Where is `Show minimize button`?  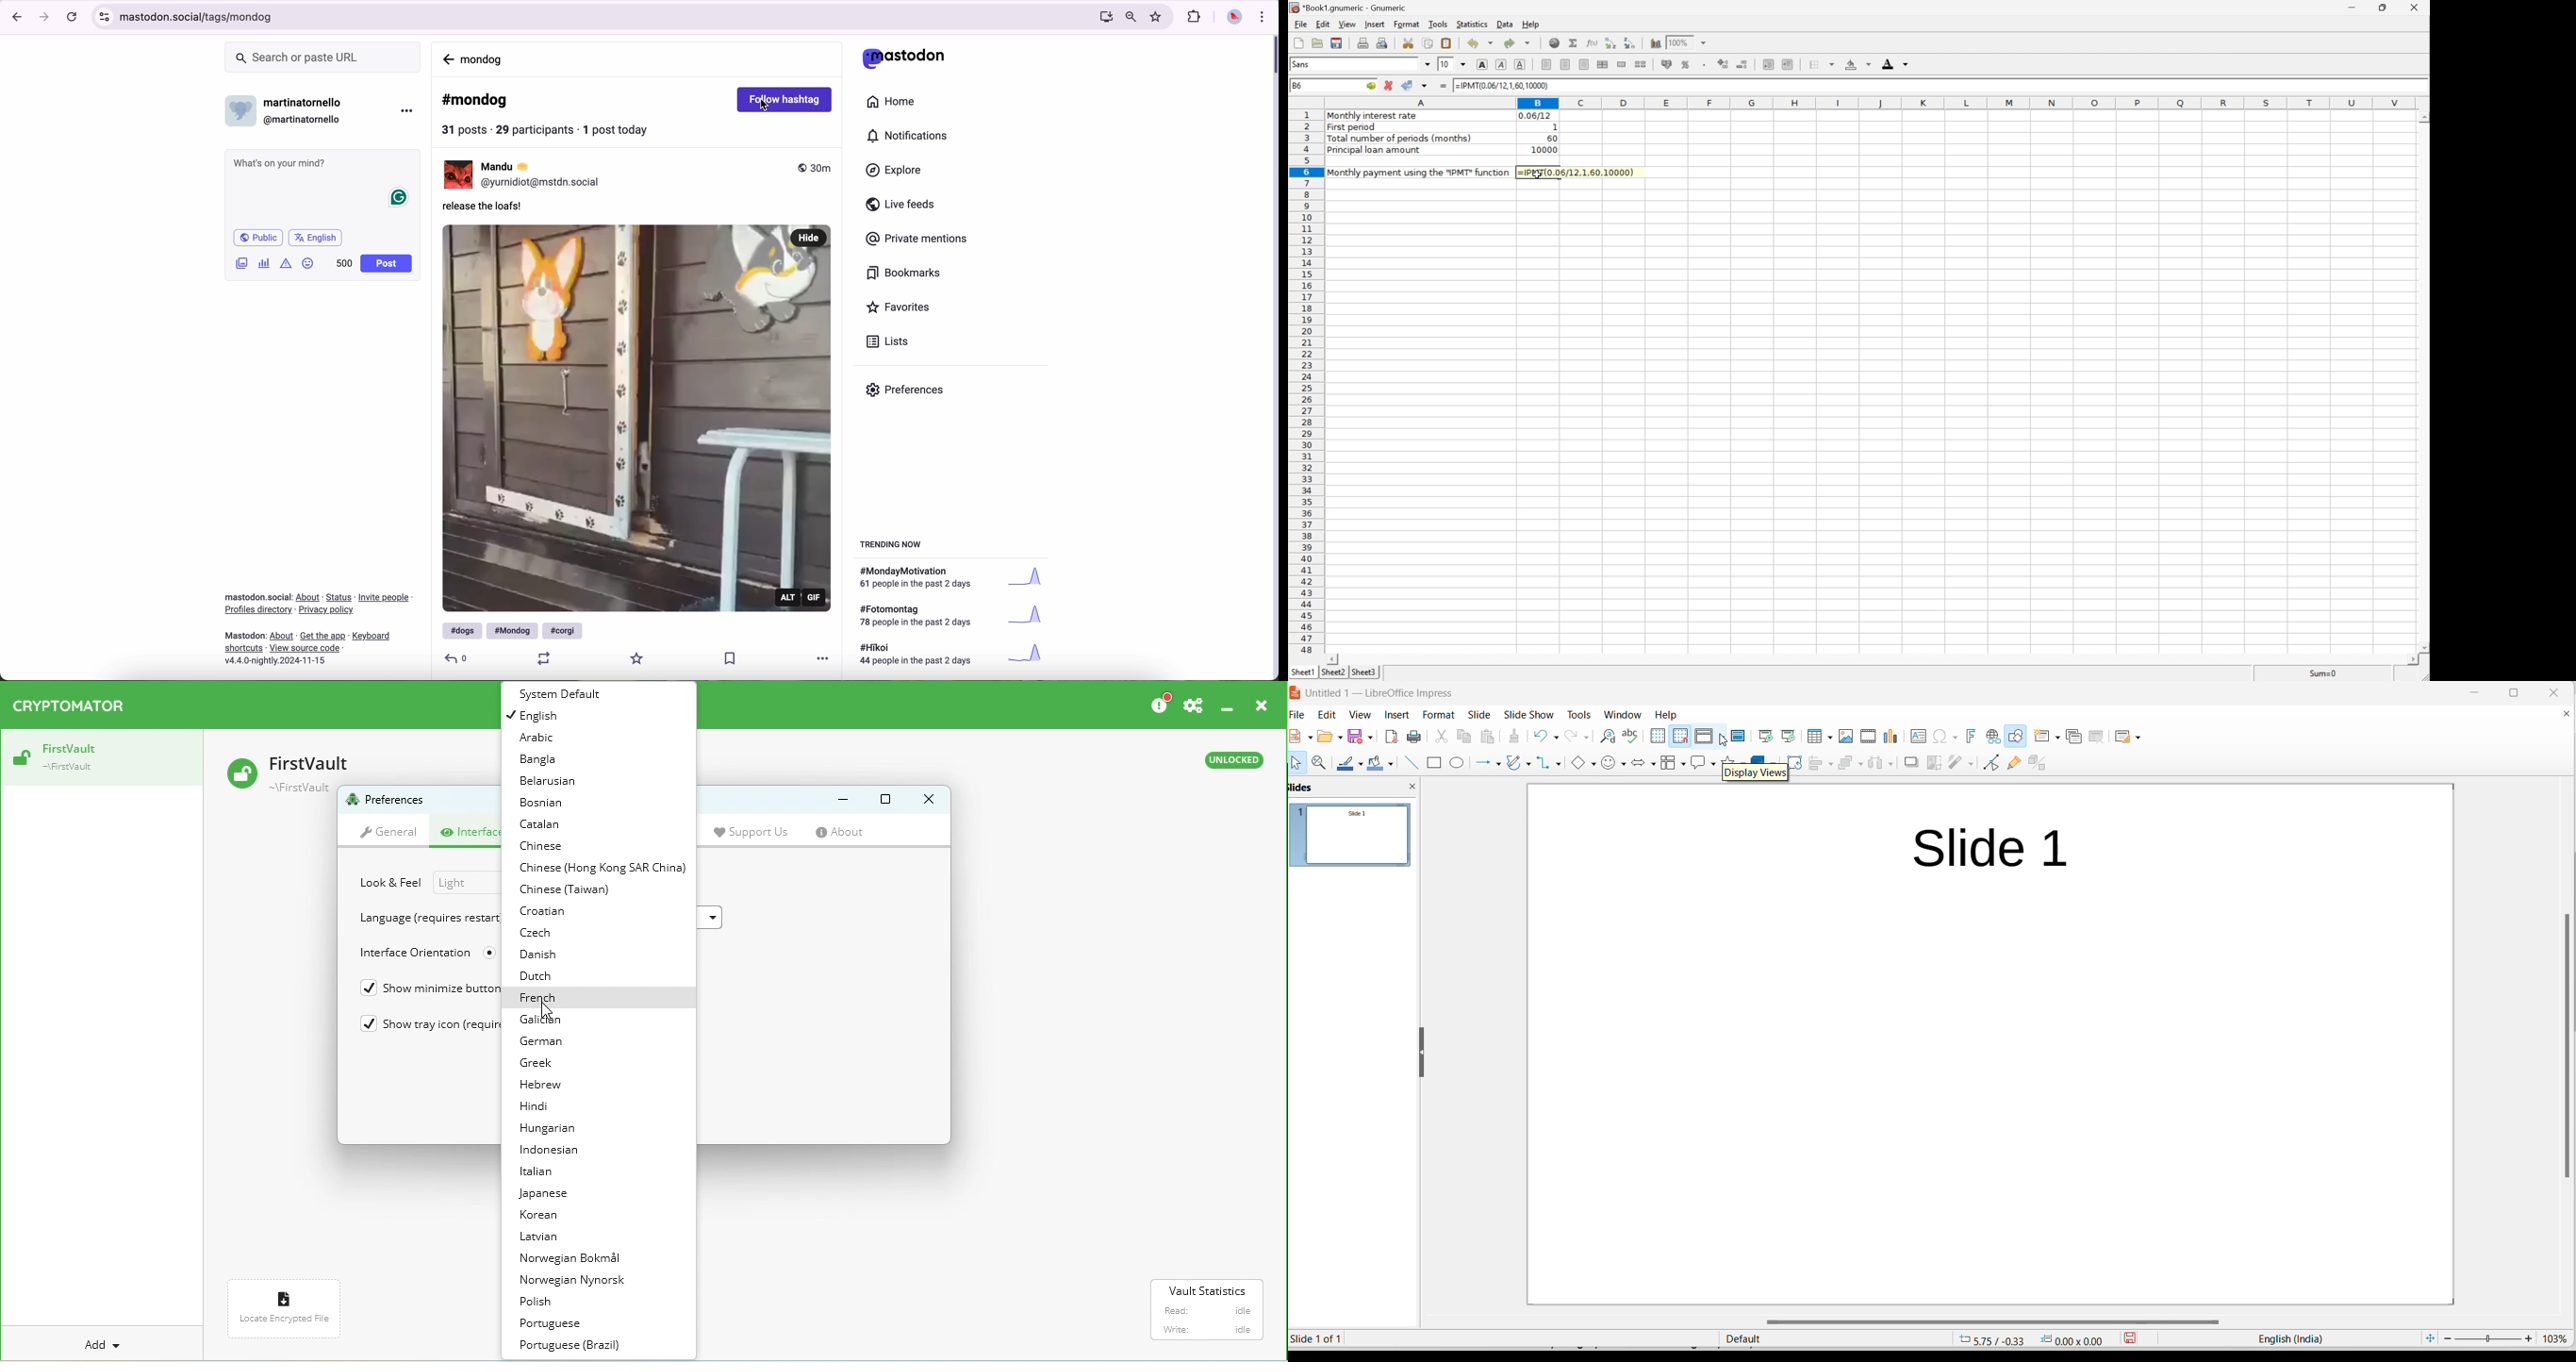
Show minimize button is located at coordinates (418, 990).